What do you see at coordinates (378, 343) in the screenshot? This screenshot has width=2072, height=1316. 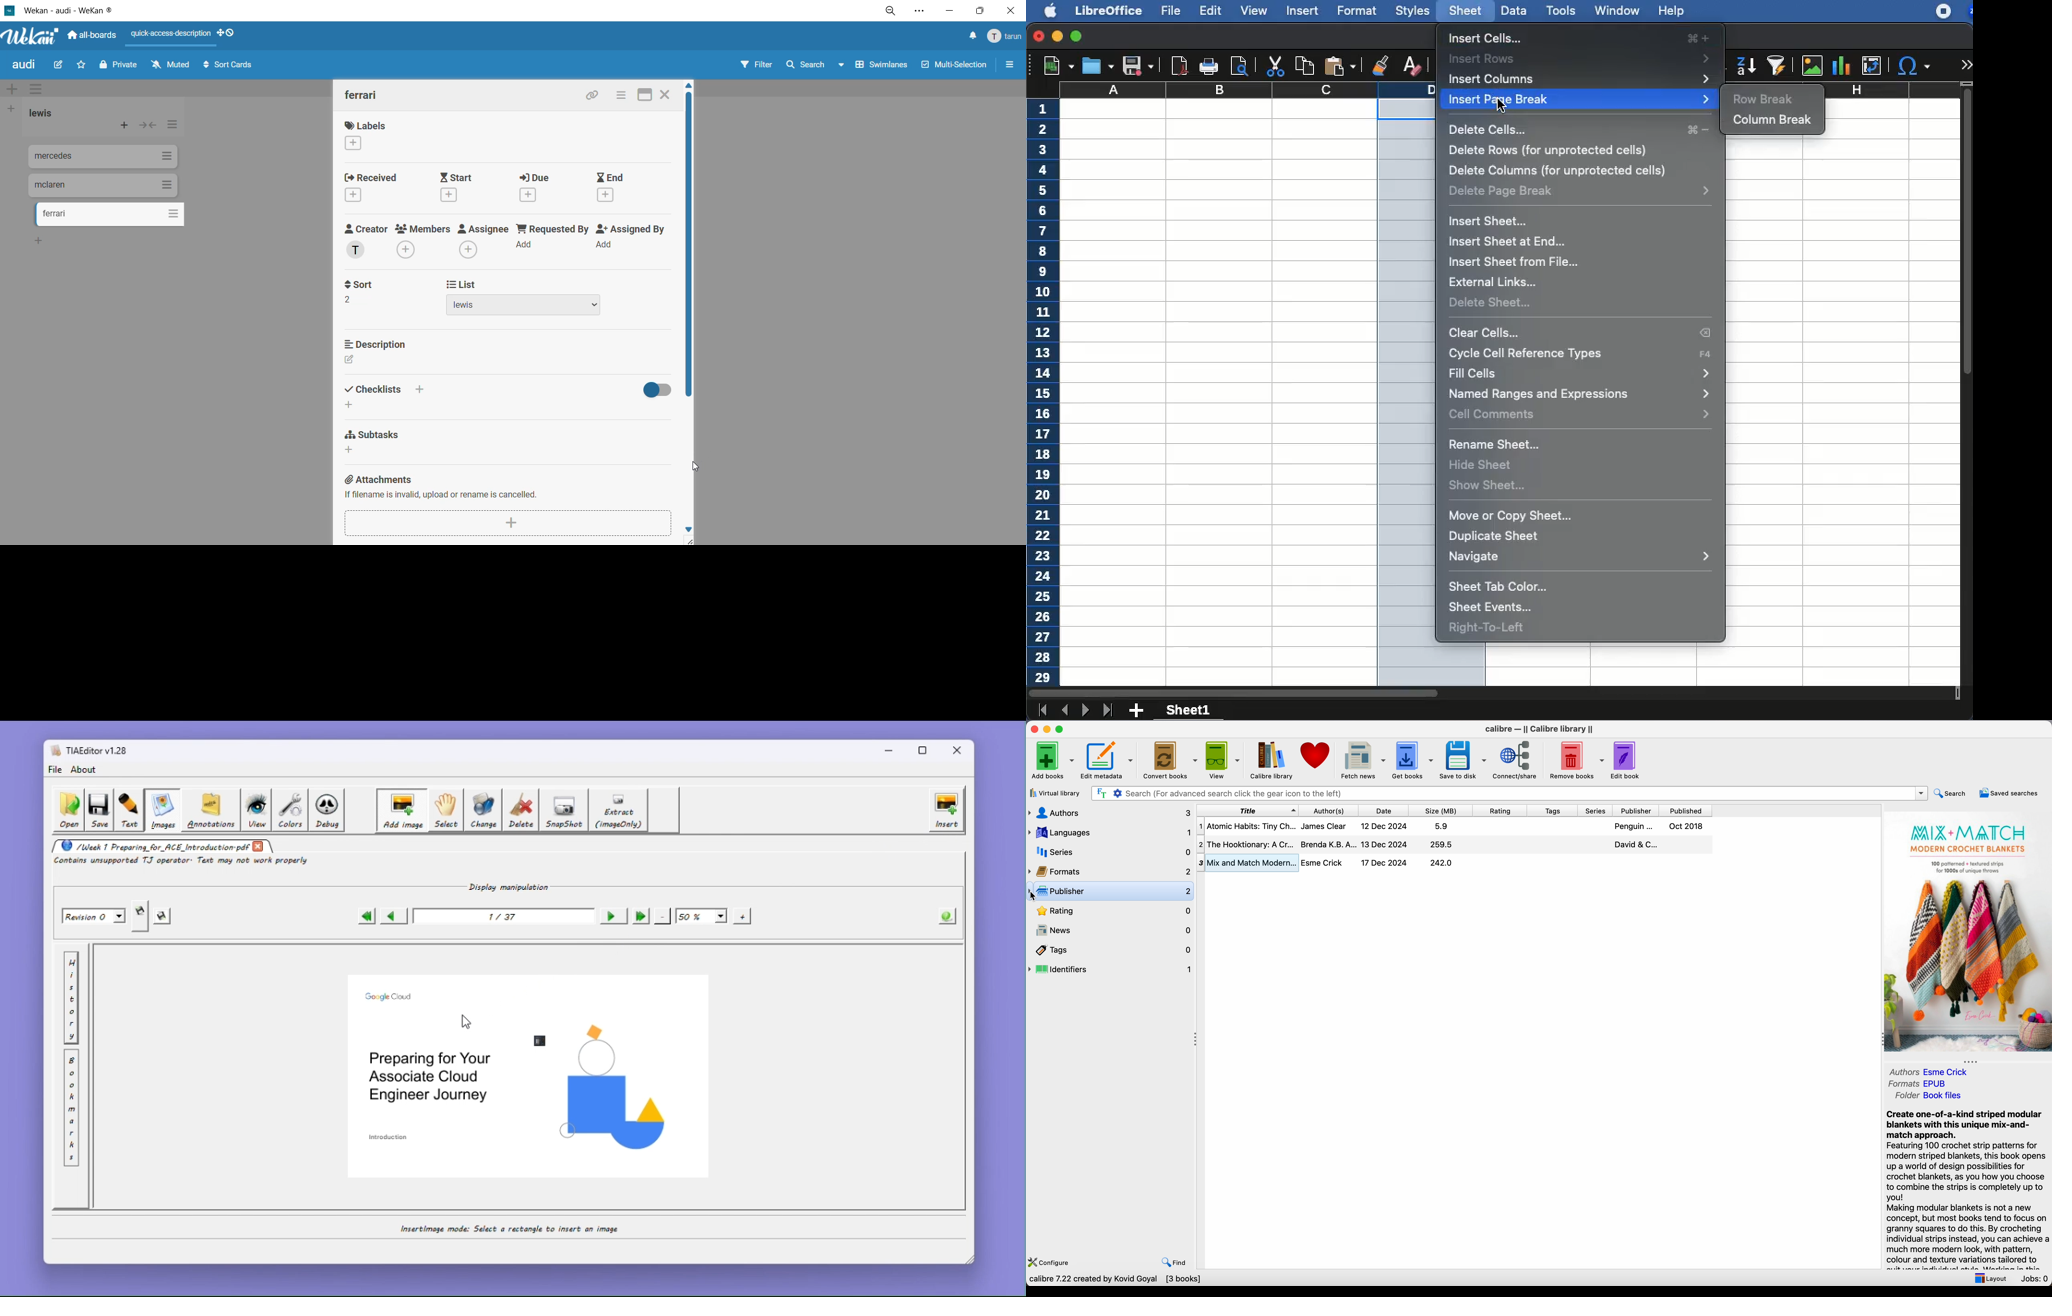 I see `description` at bounding box center [378, 343].